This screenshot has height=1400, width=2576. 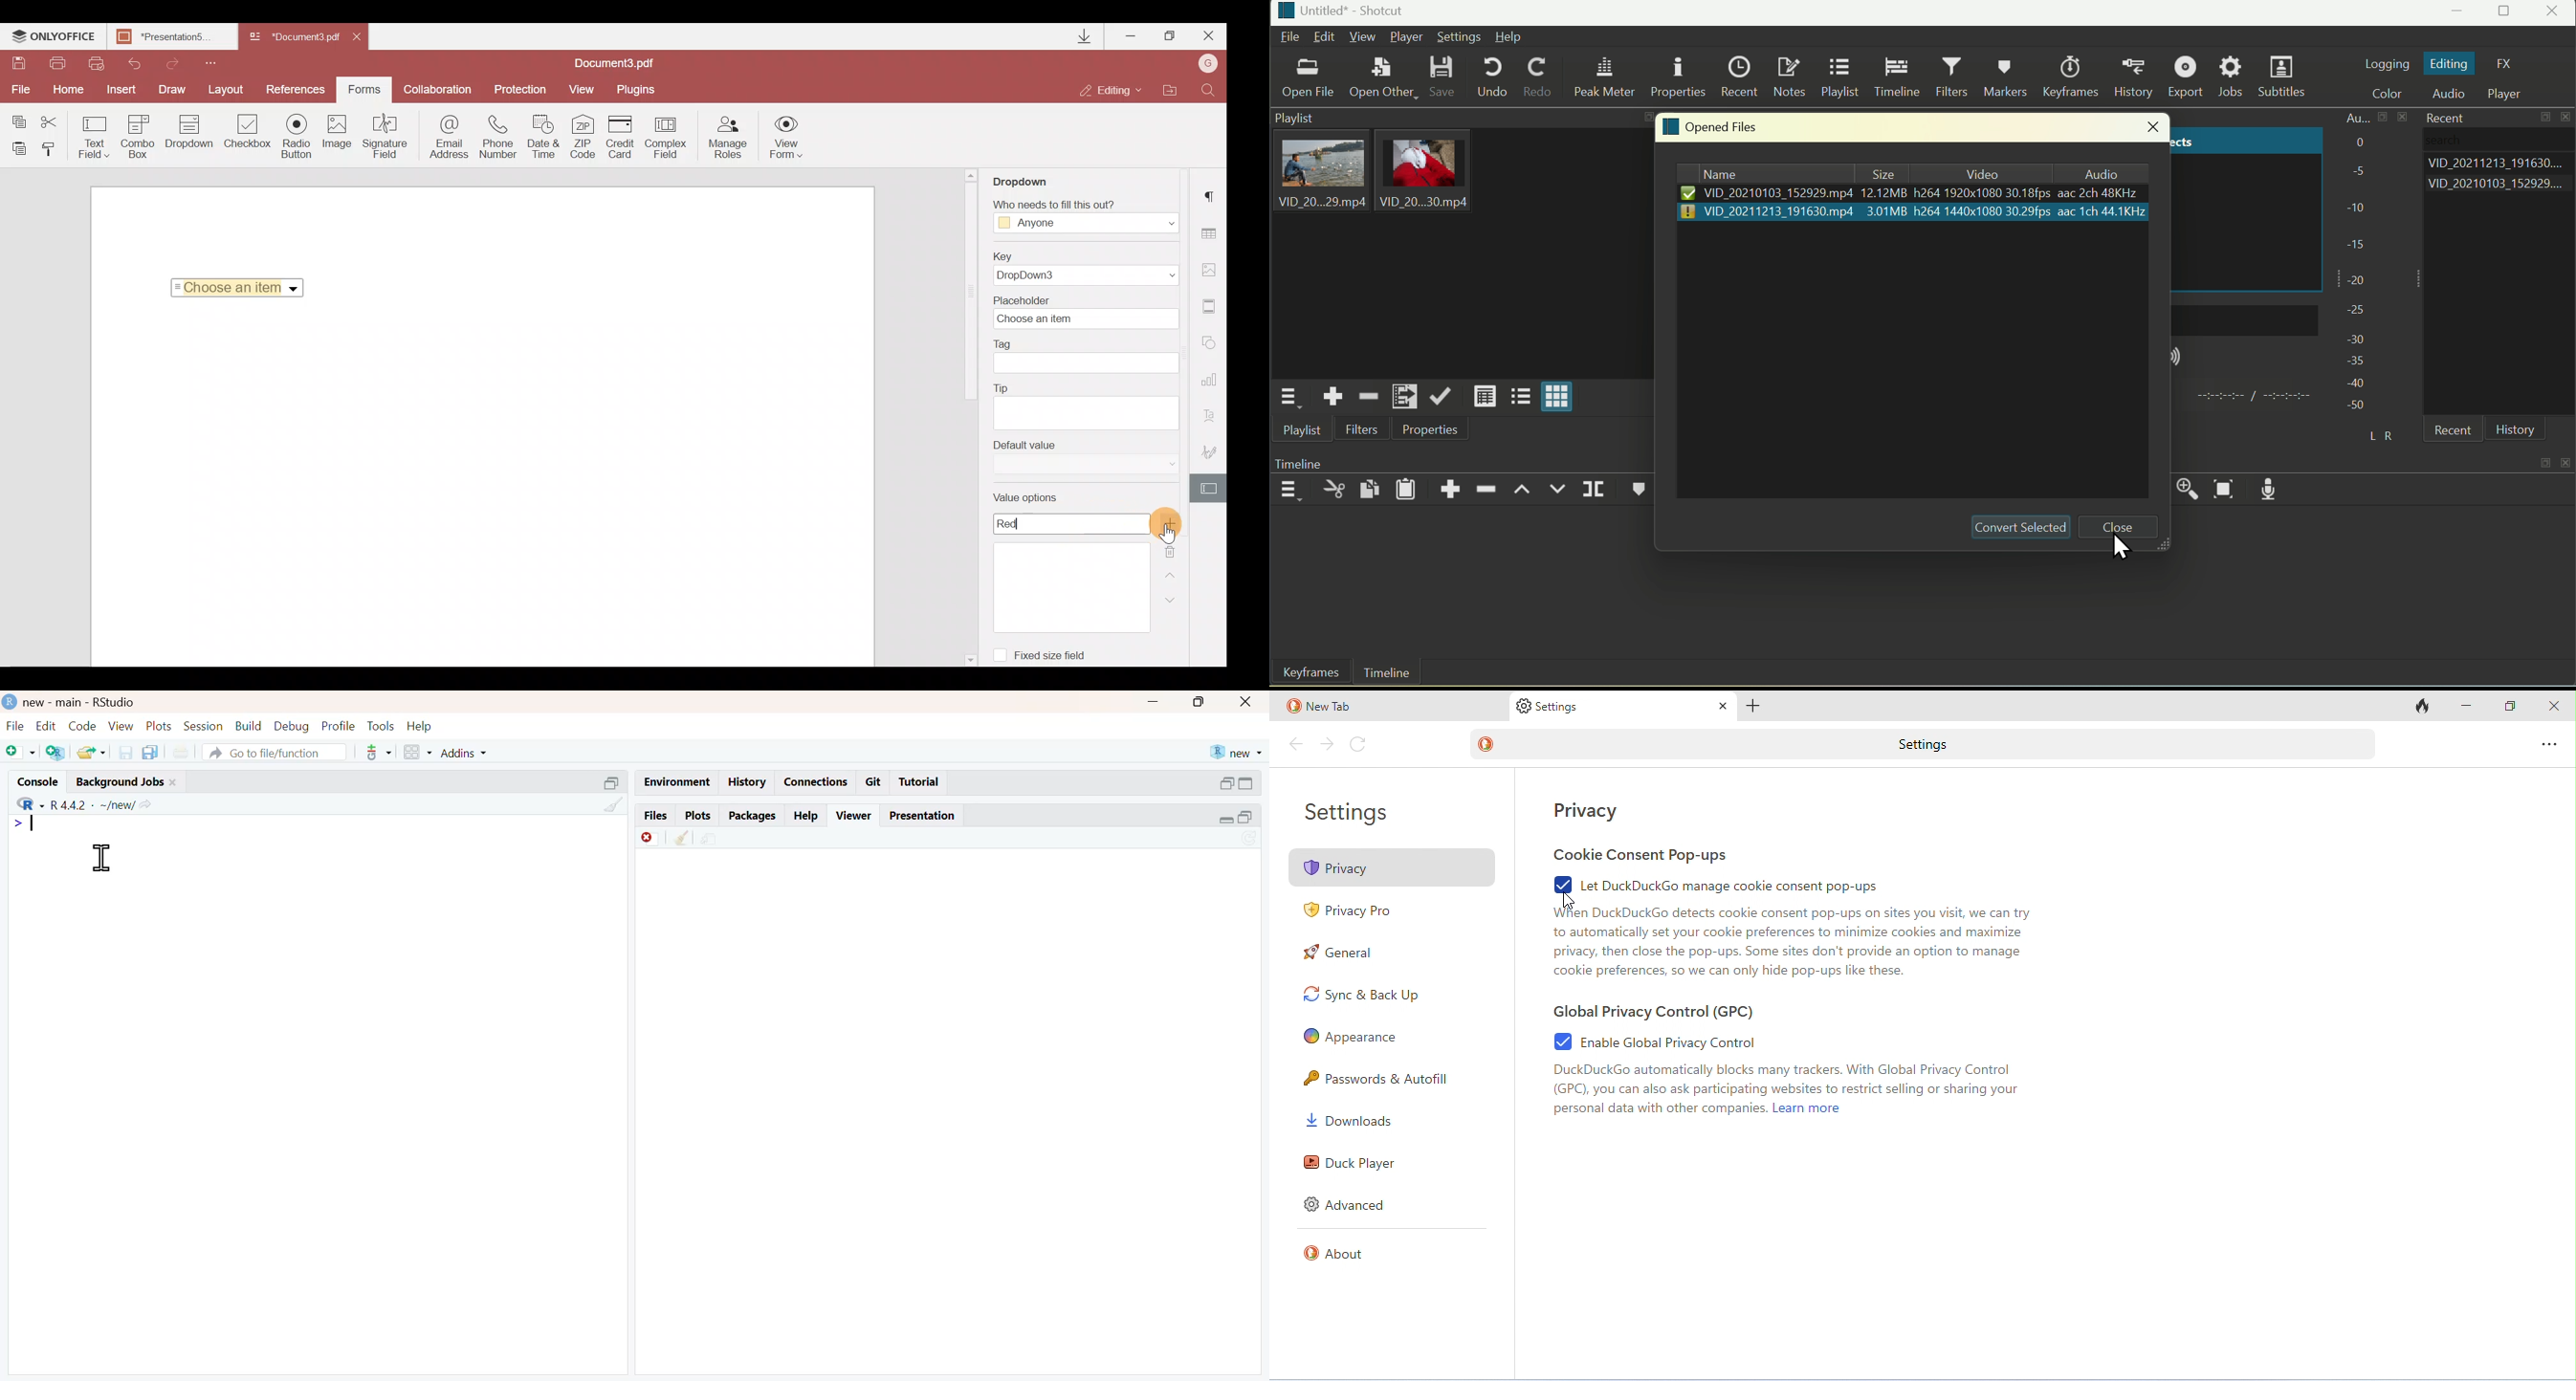 What do you see at coordinates (2500, 186) in the screenshot?
I see `Videos list` at bounding box center [2500, 186].